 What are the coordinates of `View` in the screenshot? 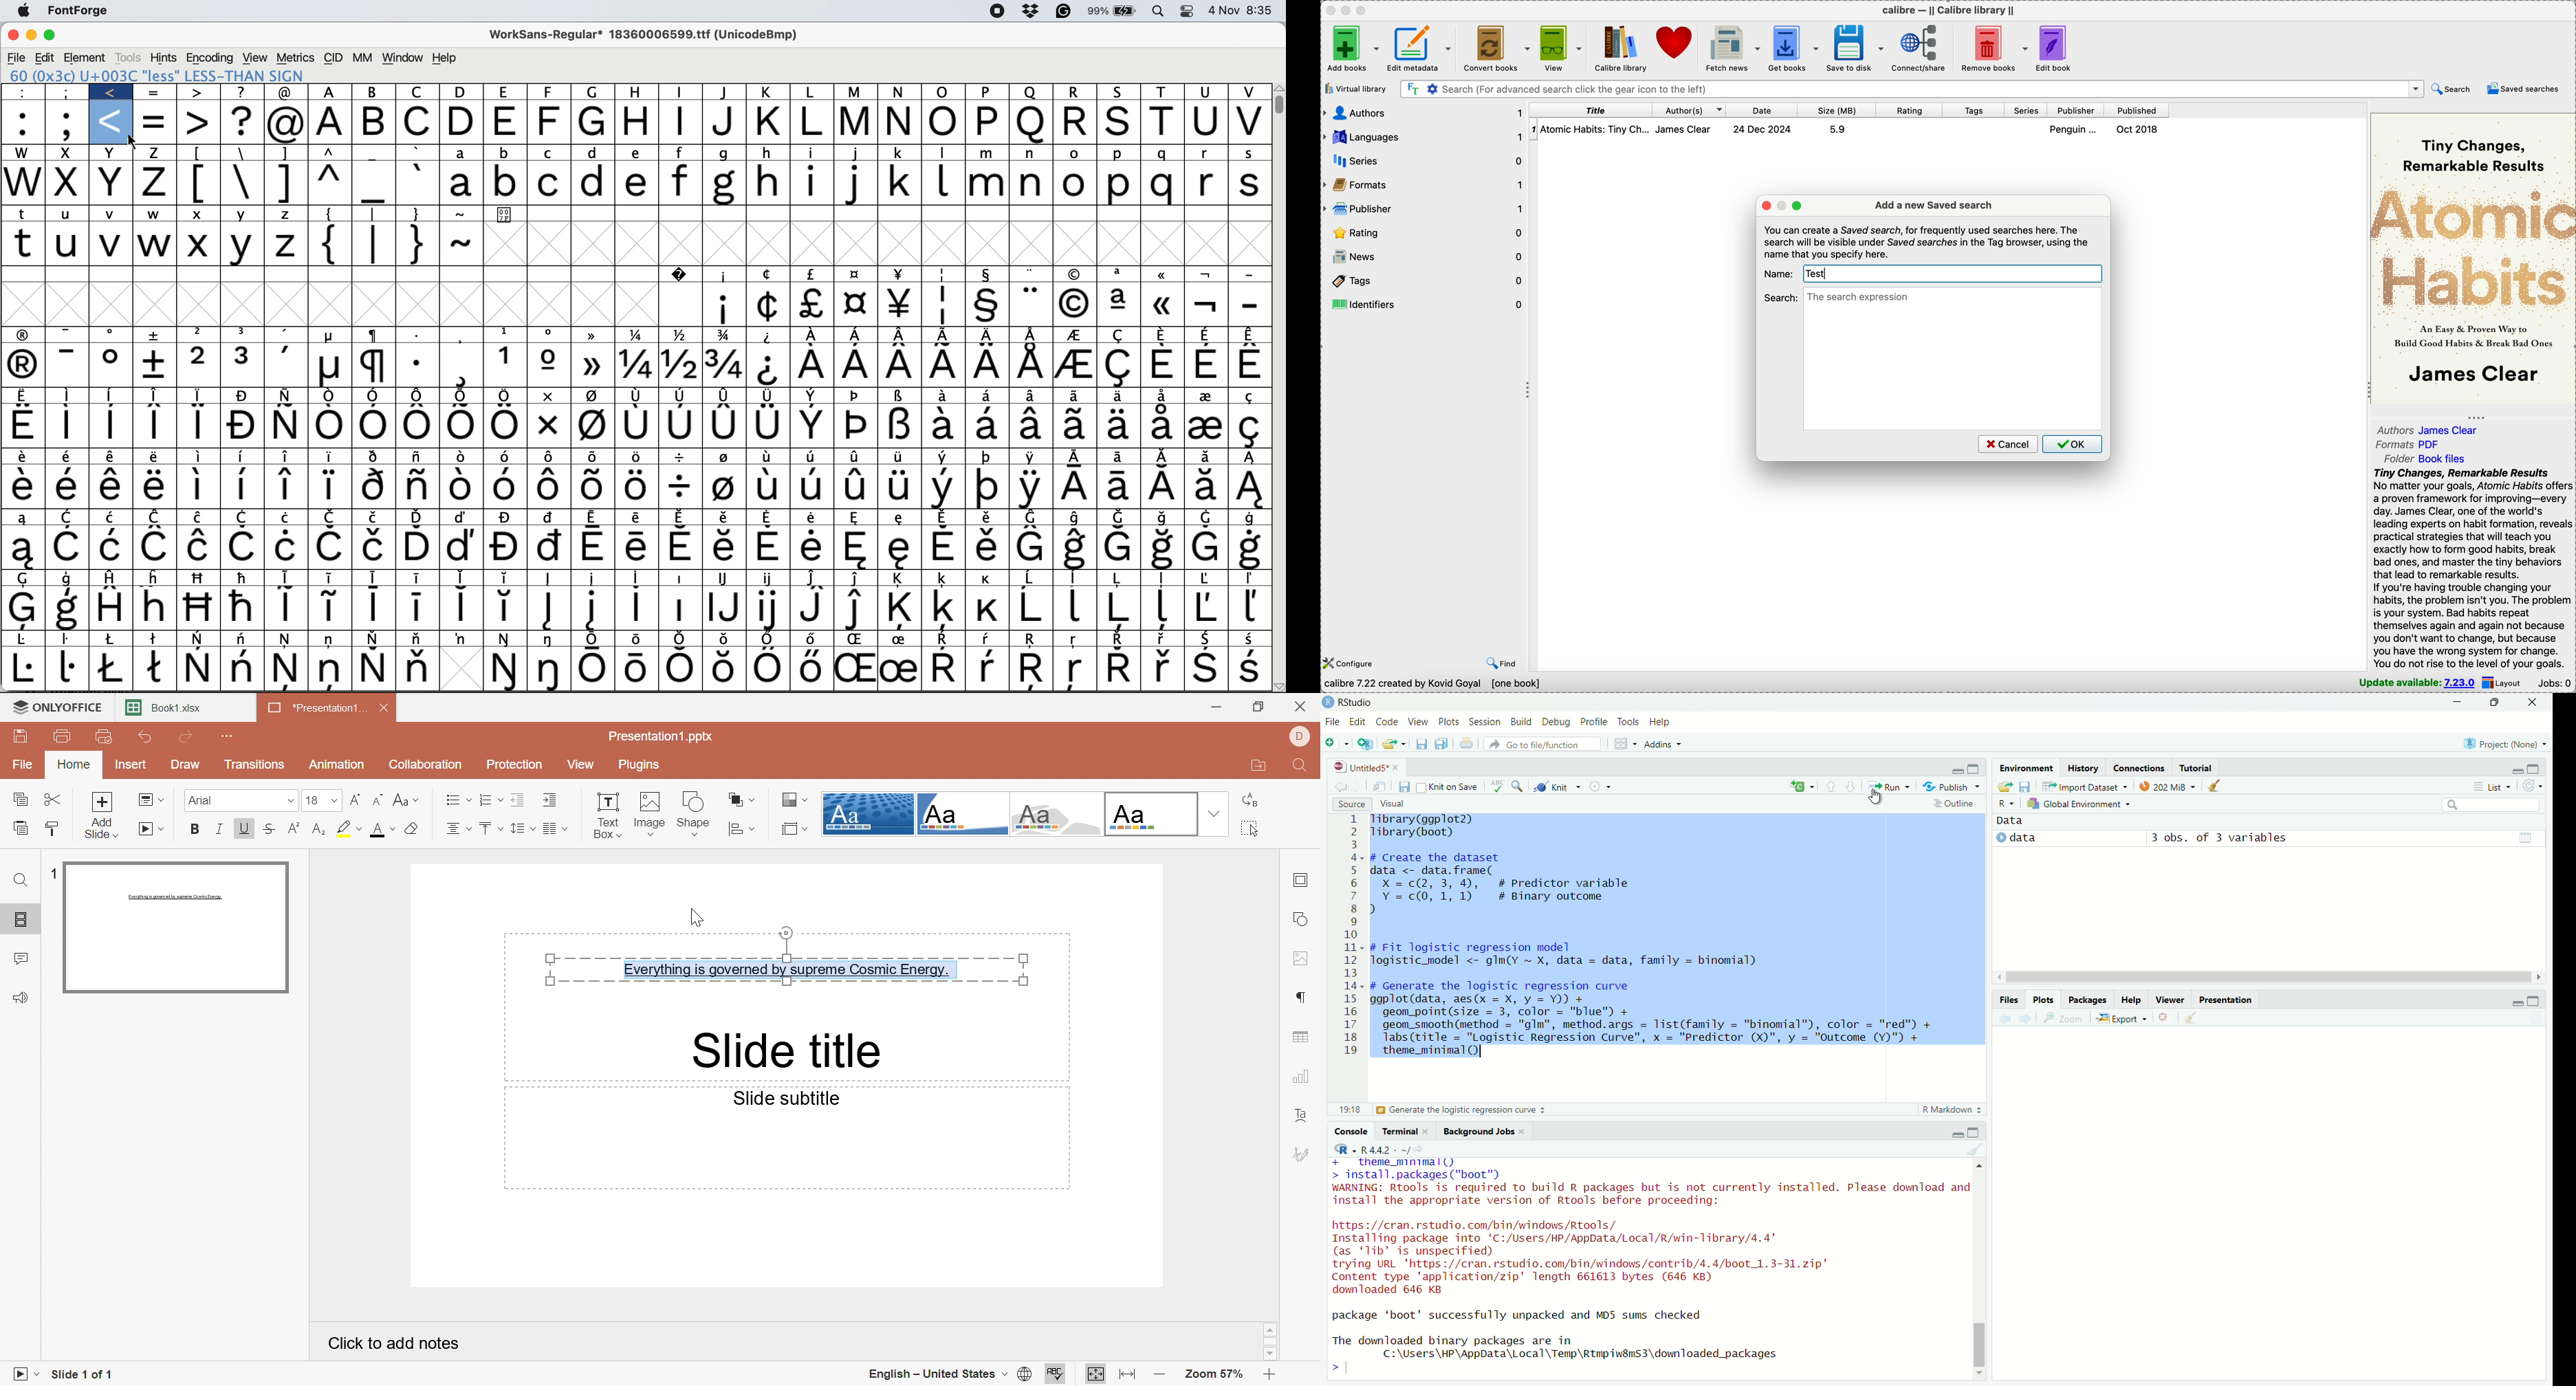 It's located at (1417, 721).